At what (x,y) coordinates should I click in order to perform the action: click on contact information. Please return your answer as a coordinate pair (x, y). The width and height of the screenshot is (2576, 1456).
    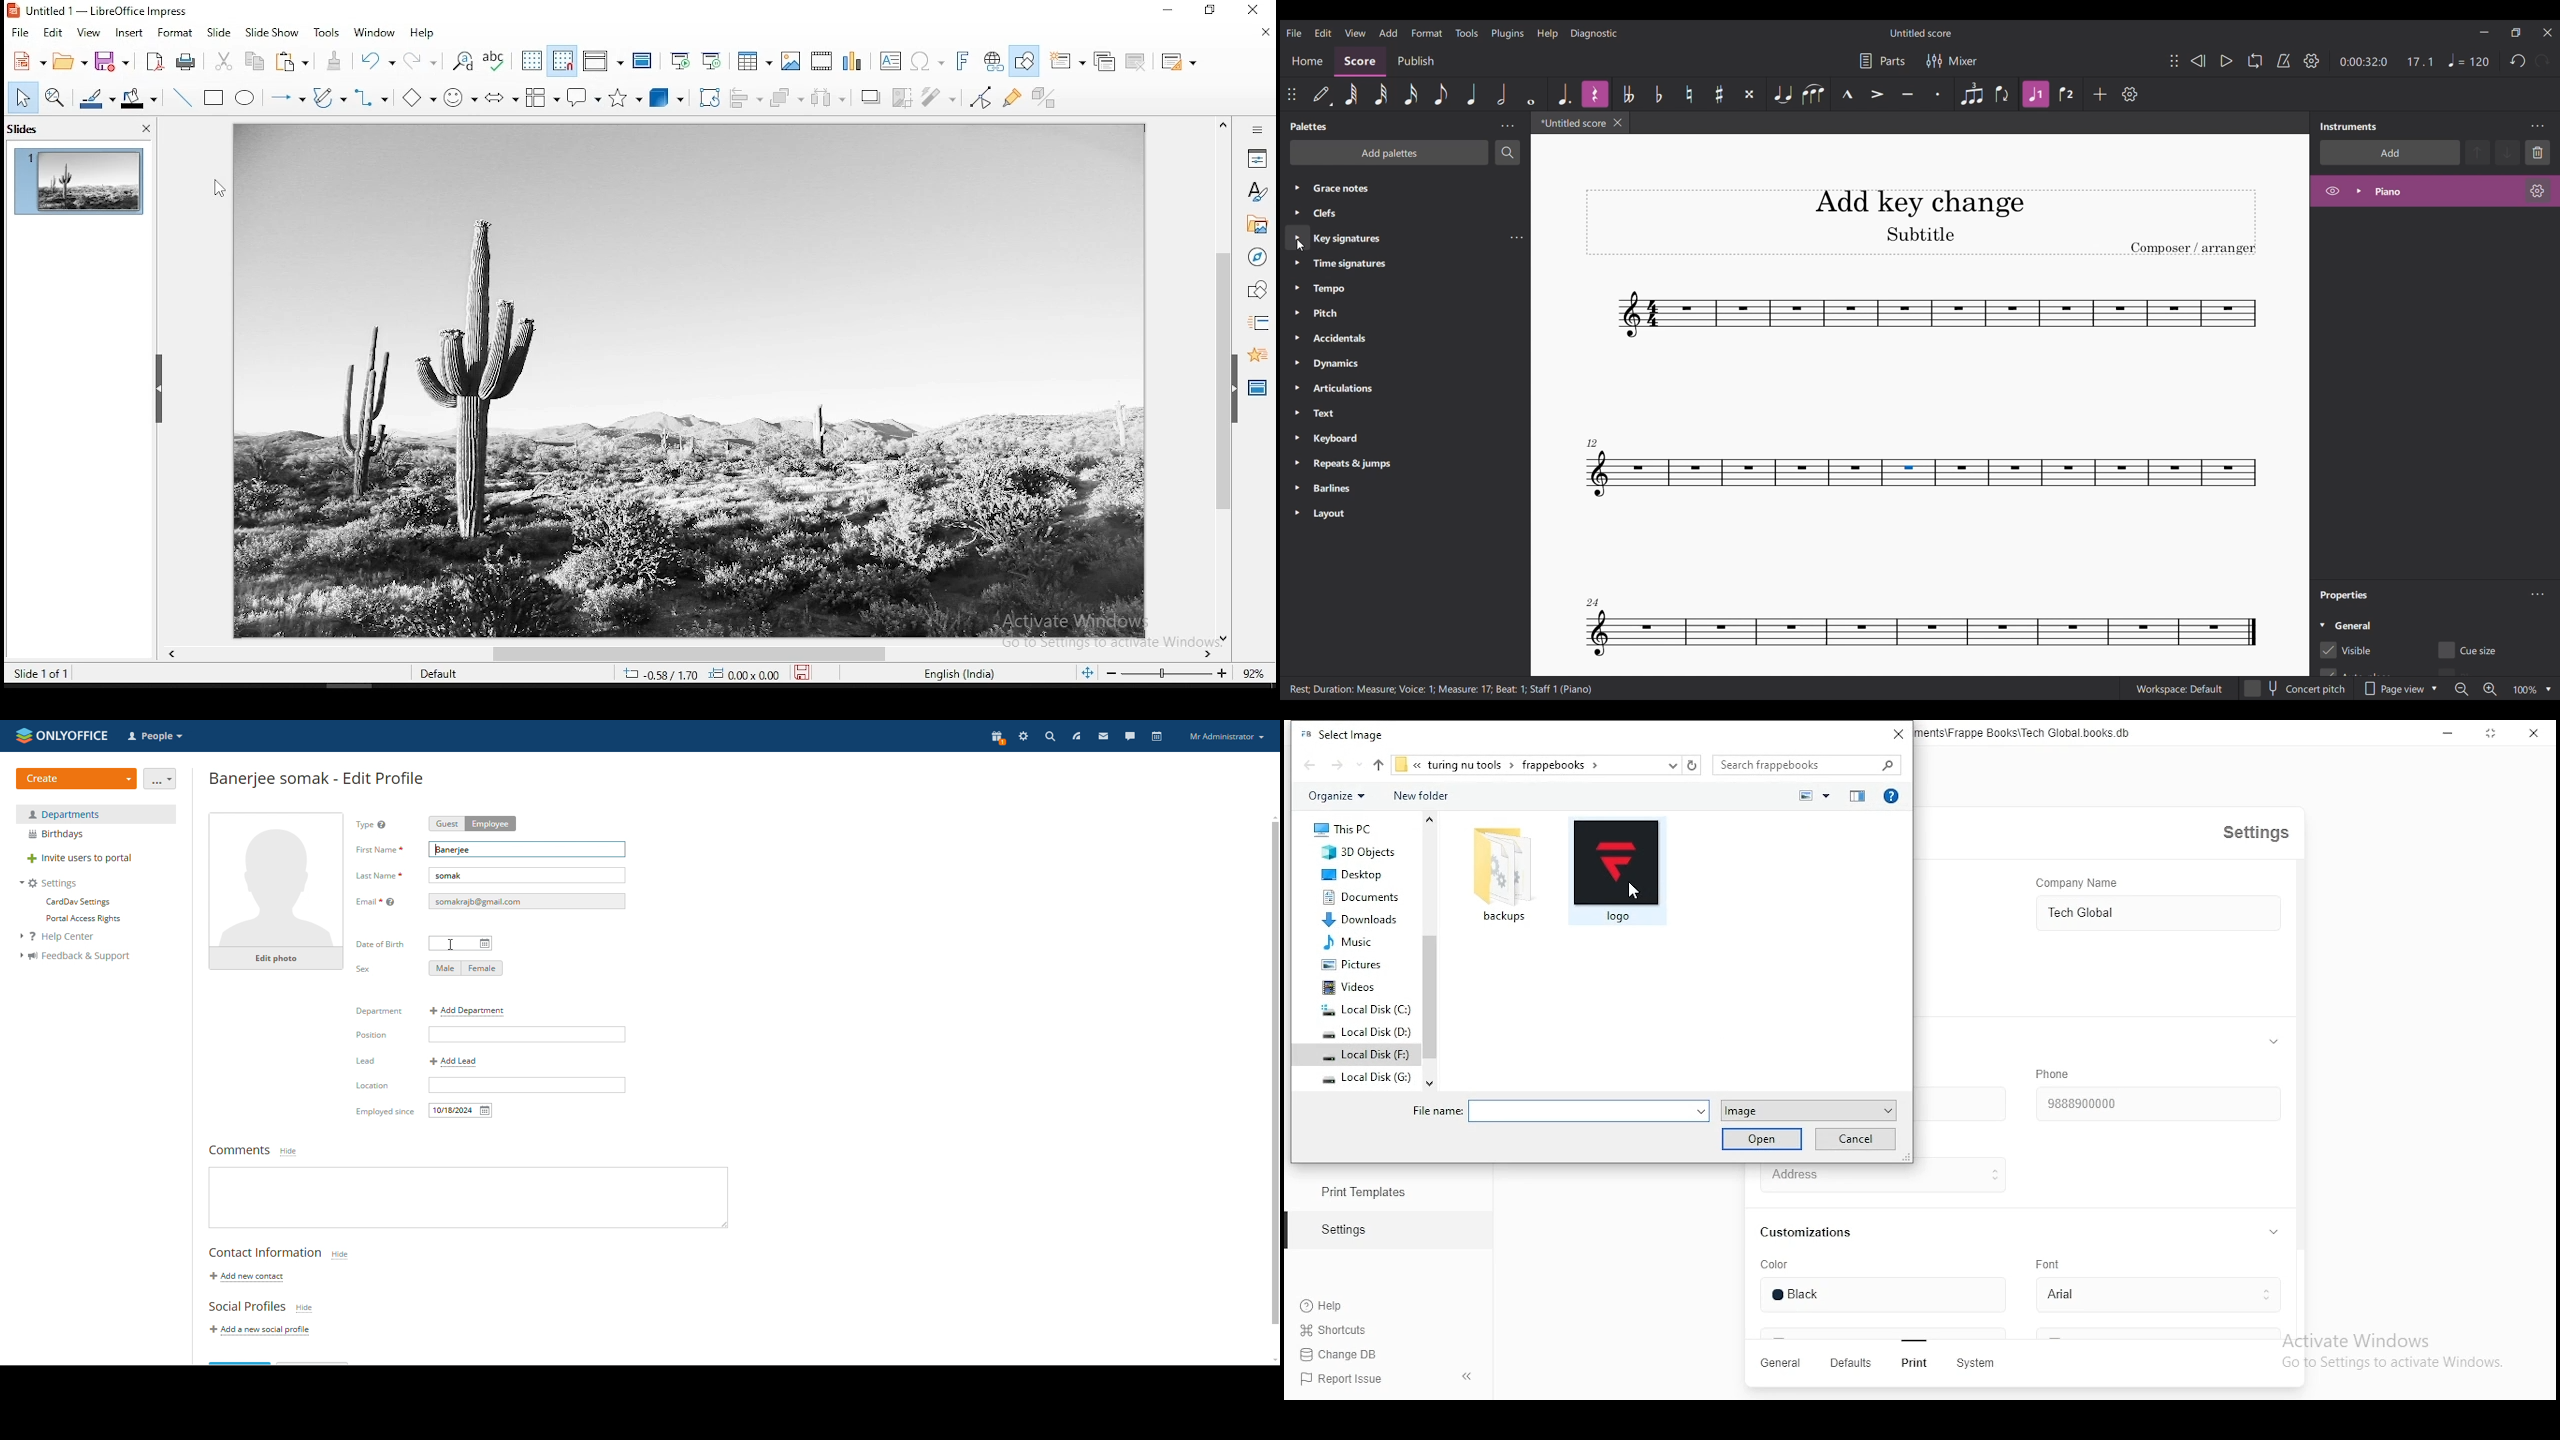
    Looking at the image, I should click on (265, 1254).